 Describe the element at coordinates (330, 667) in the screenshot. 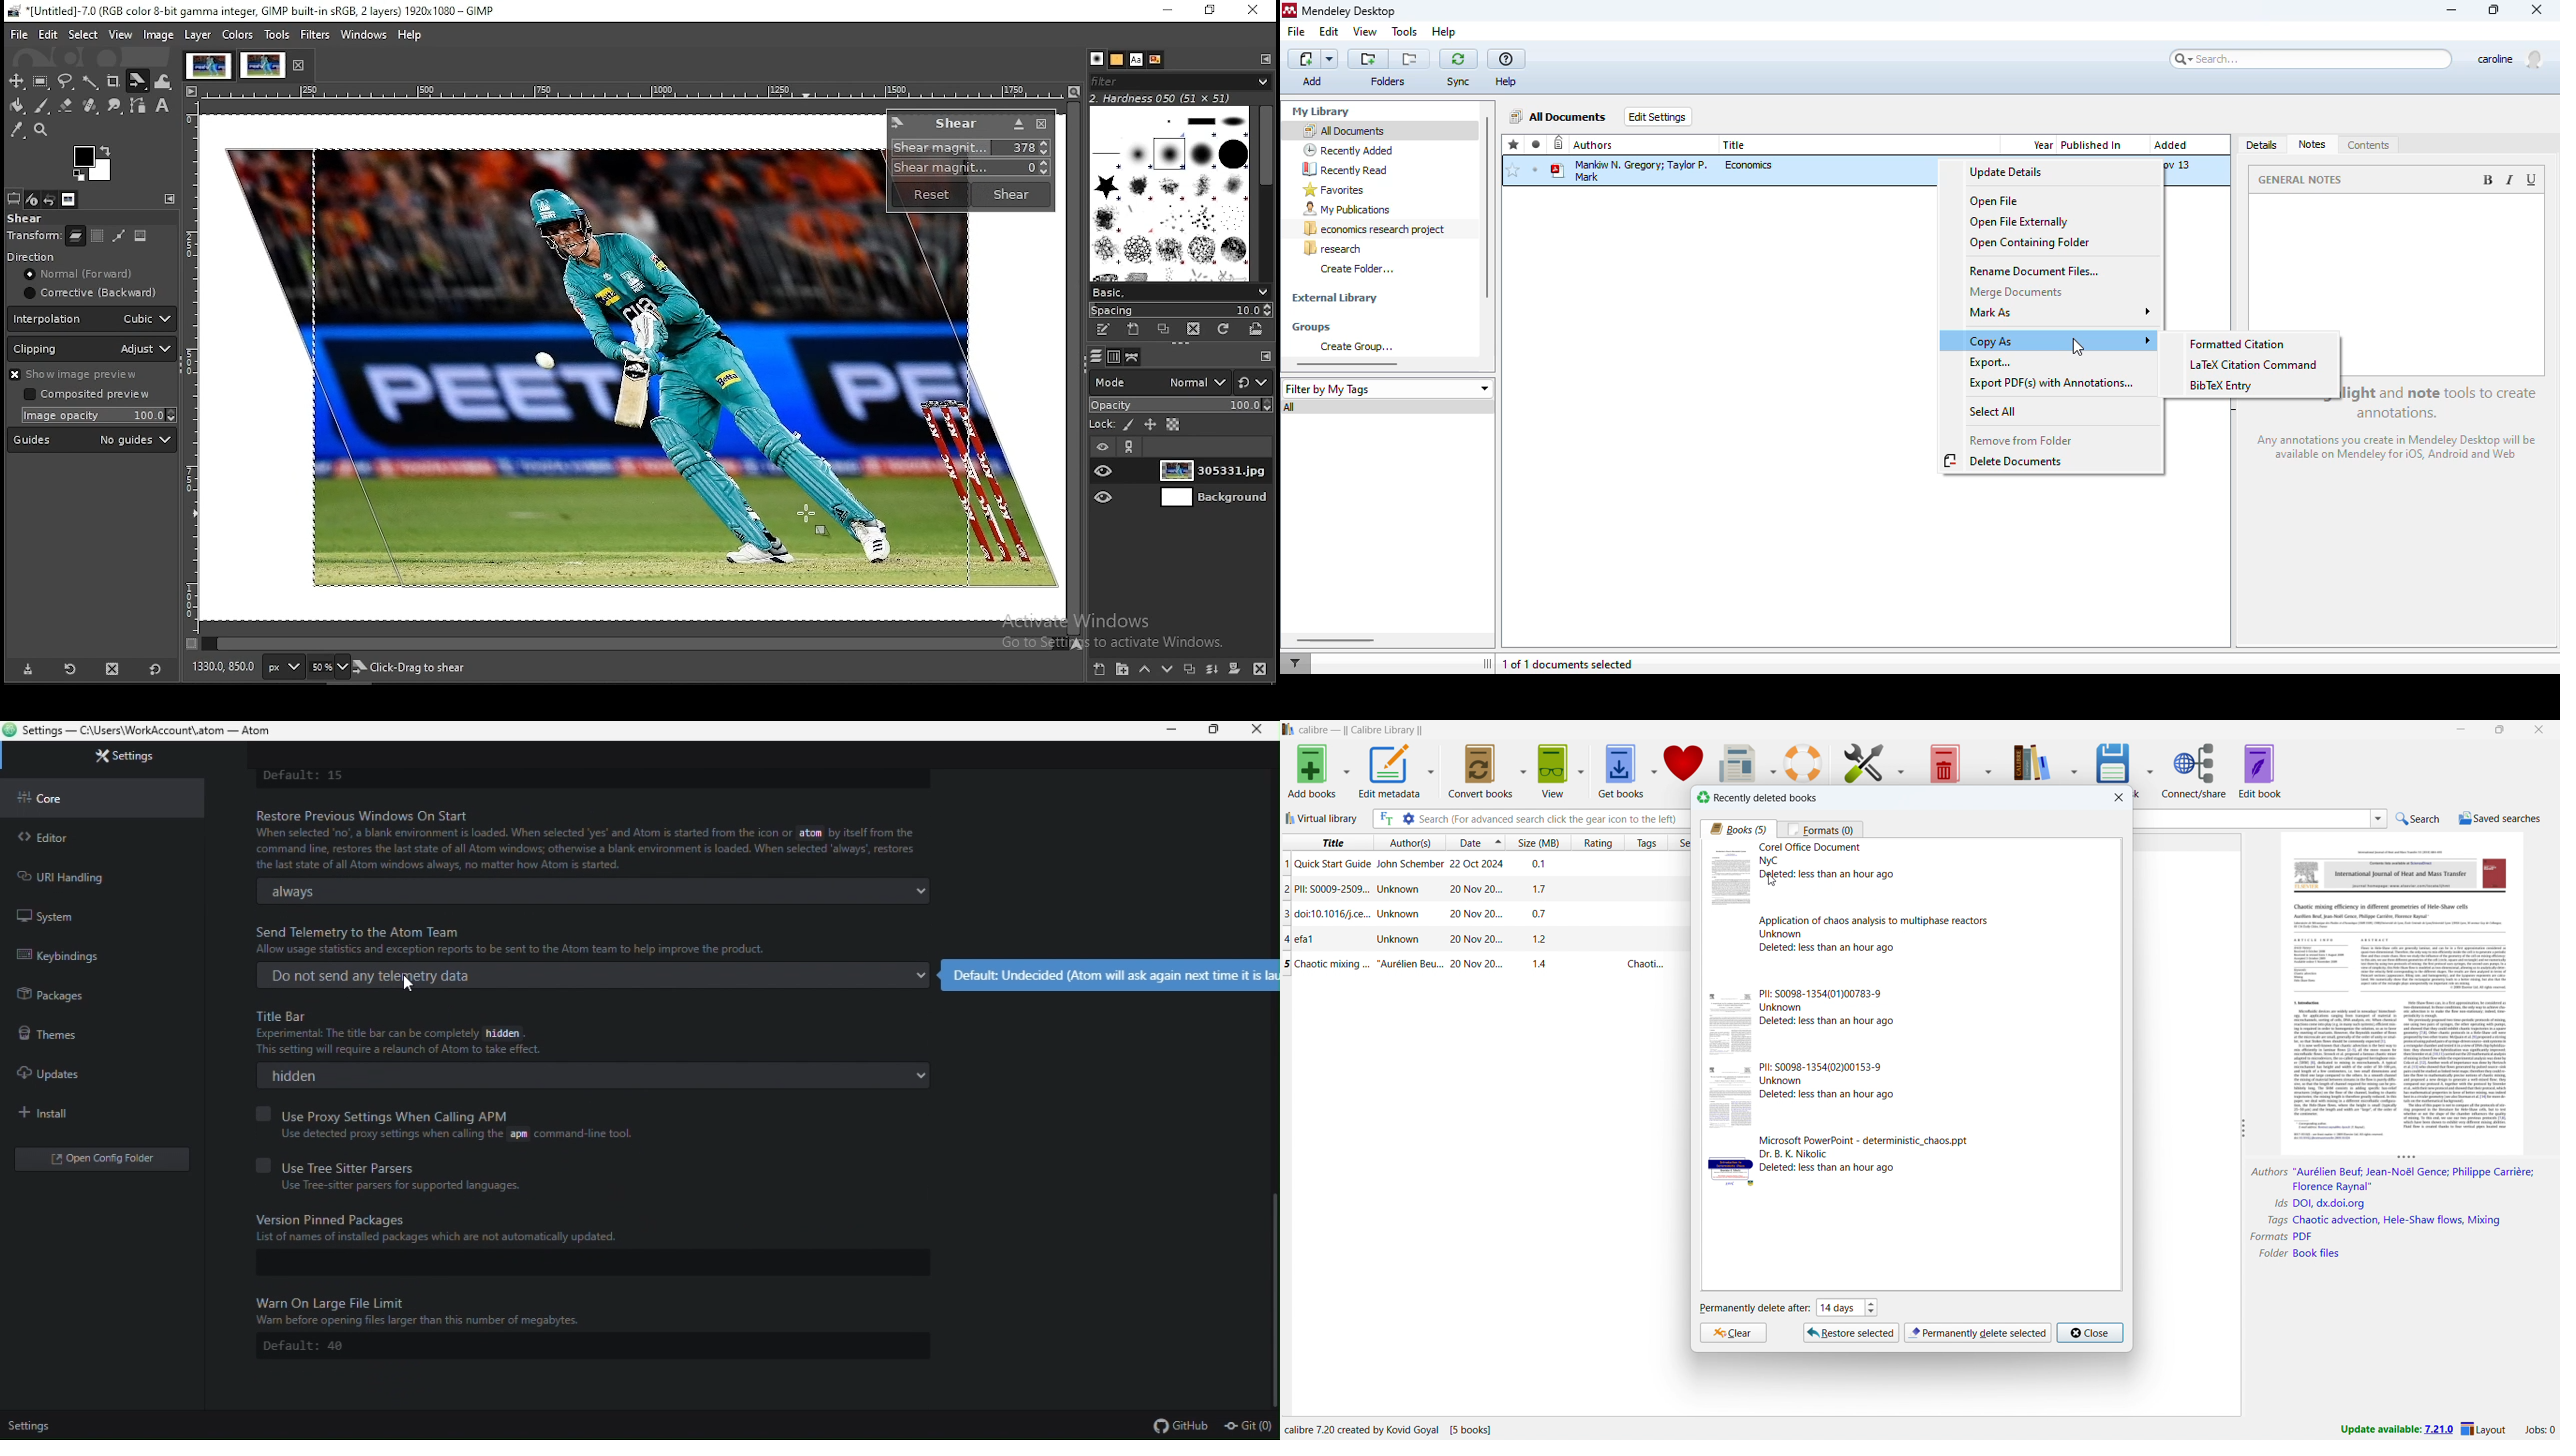

I see `zoom level` at that location.